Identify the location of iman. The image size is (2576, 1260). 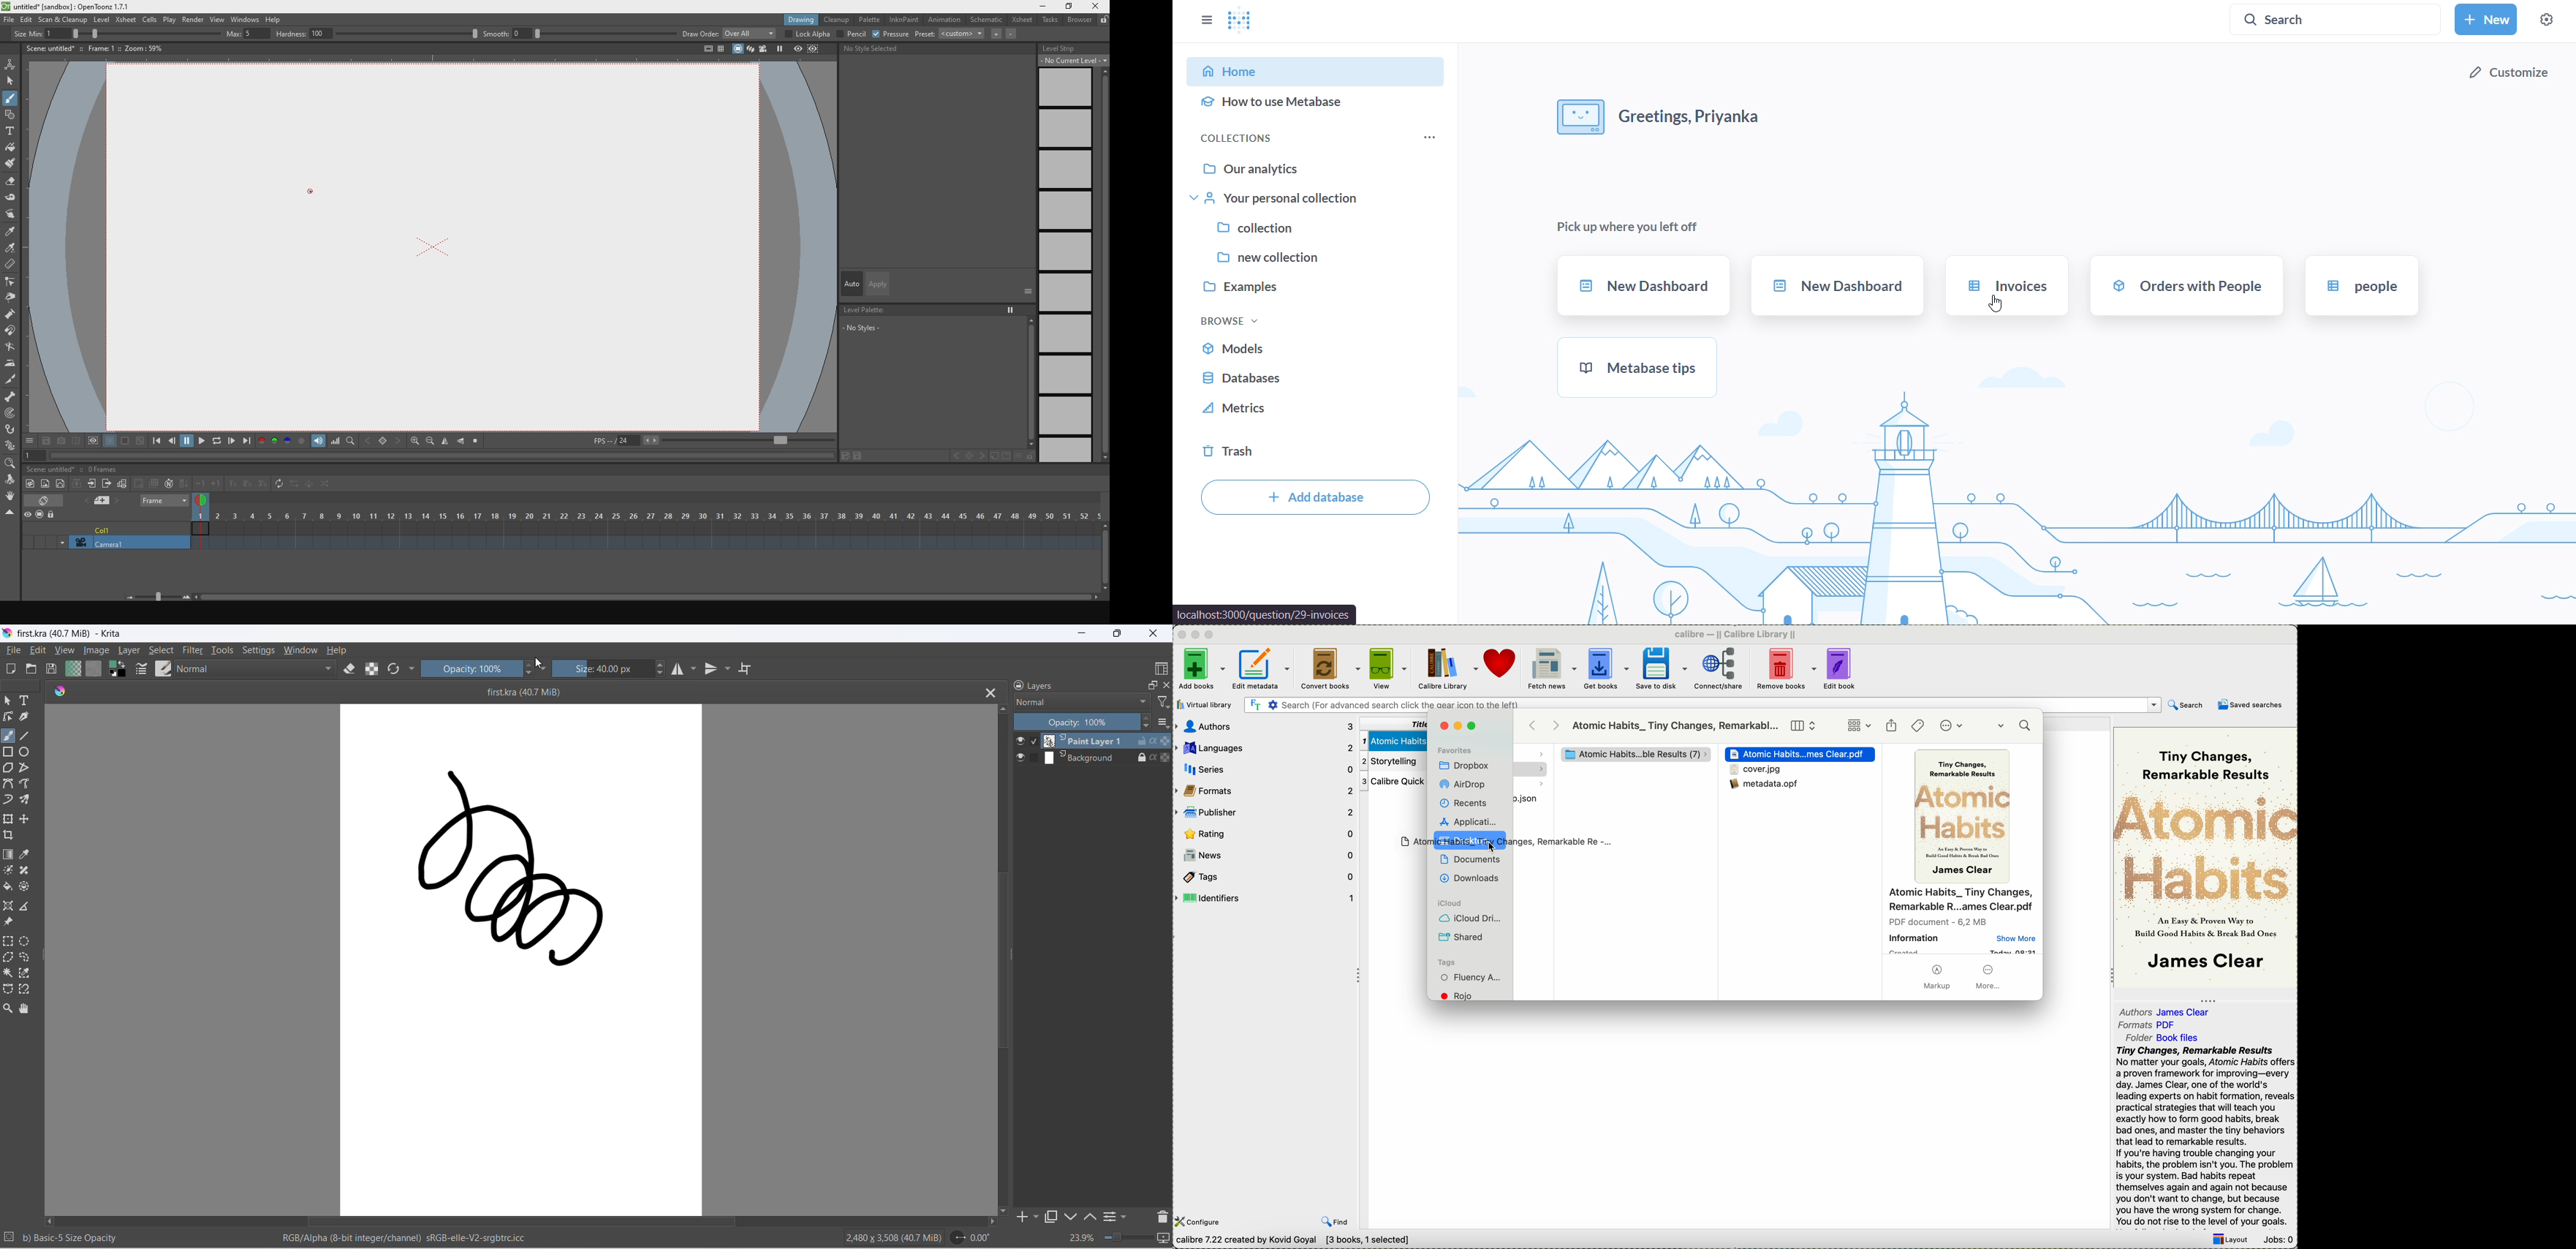
(13, 332).